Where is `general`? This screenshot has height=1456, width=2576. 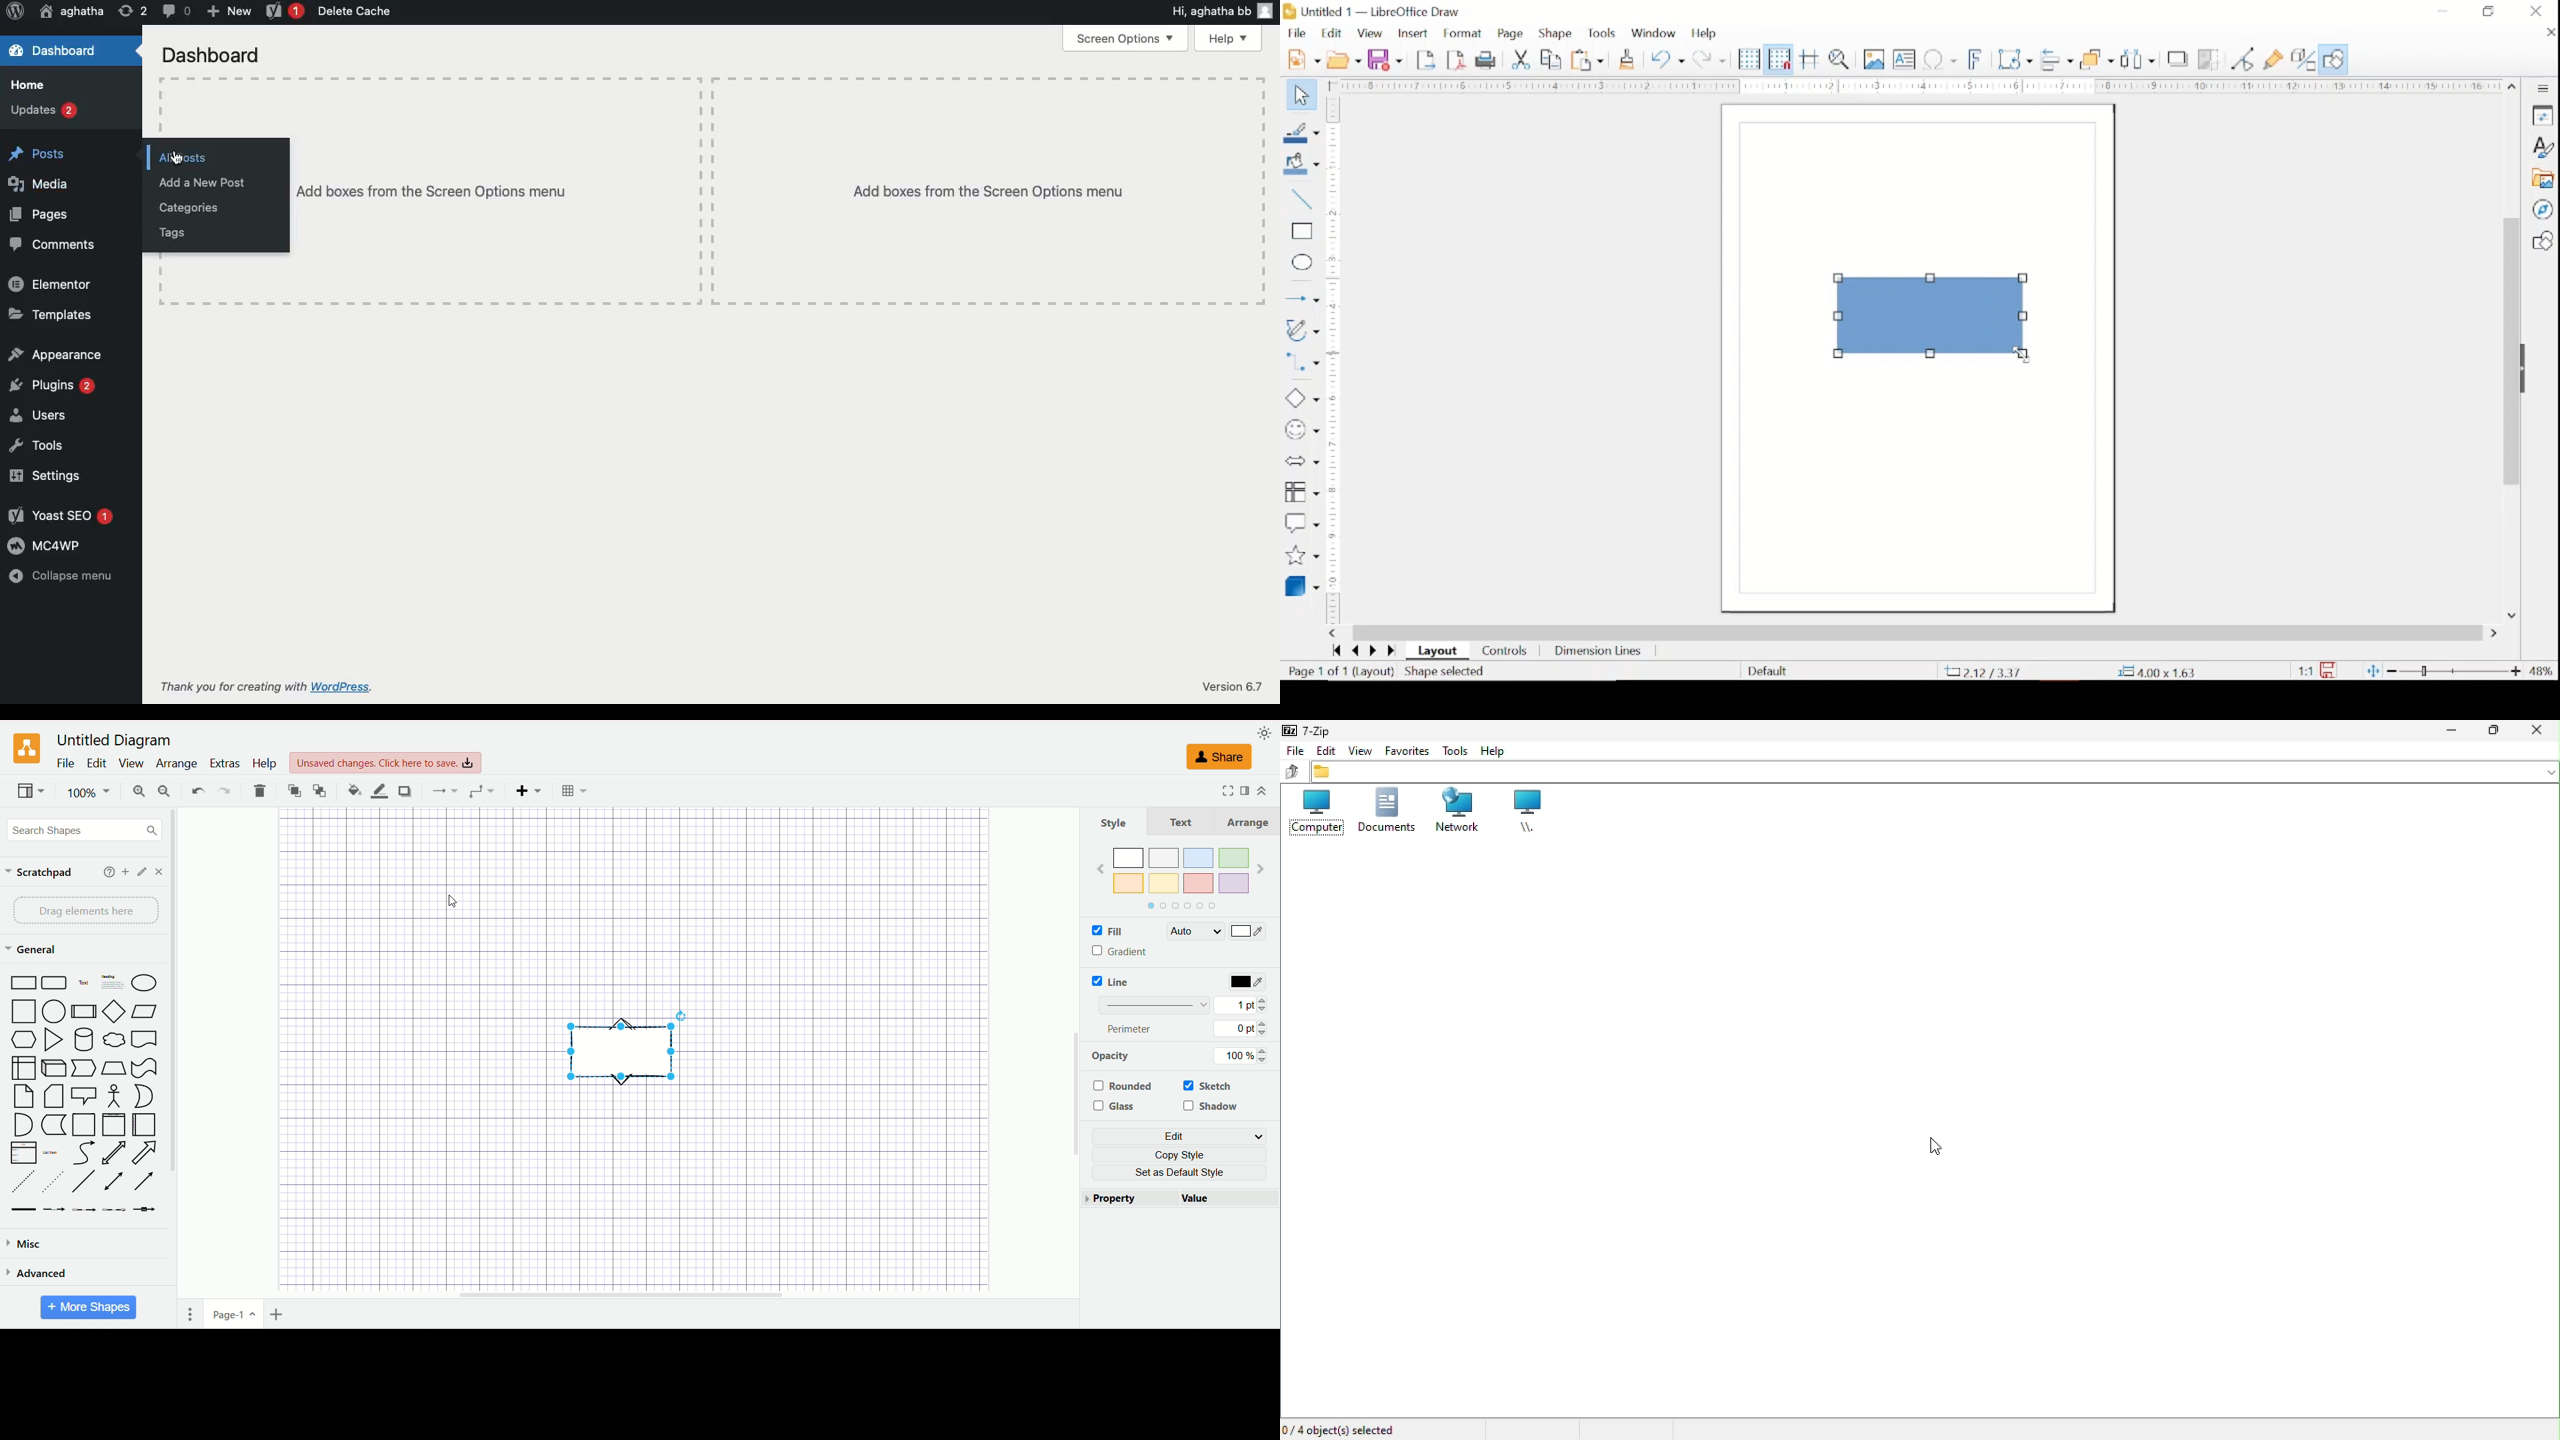 general is located at coordinates (33, 950).